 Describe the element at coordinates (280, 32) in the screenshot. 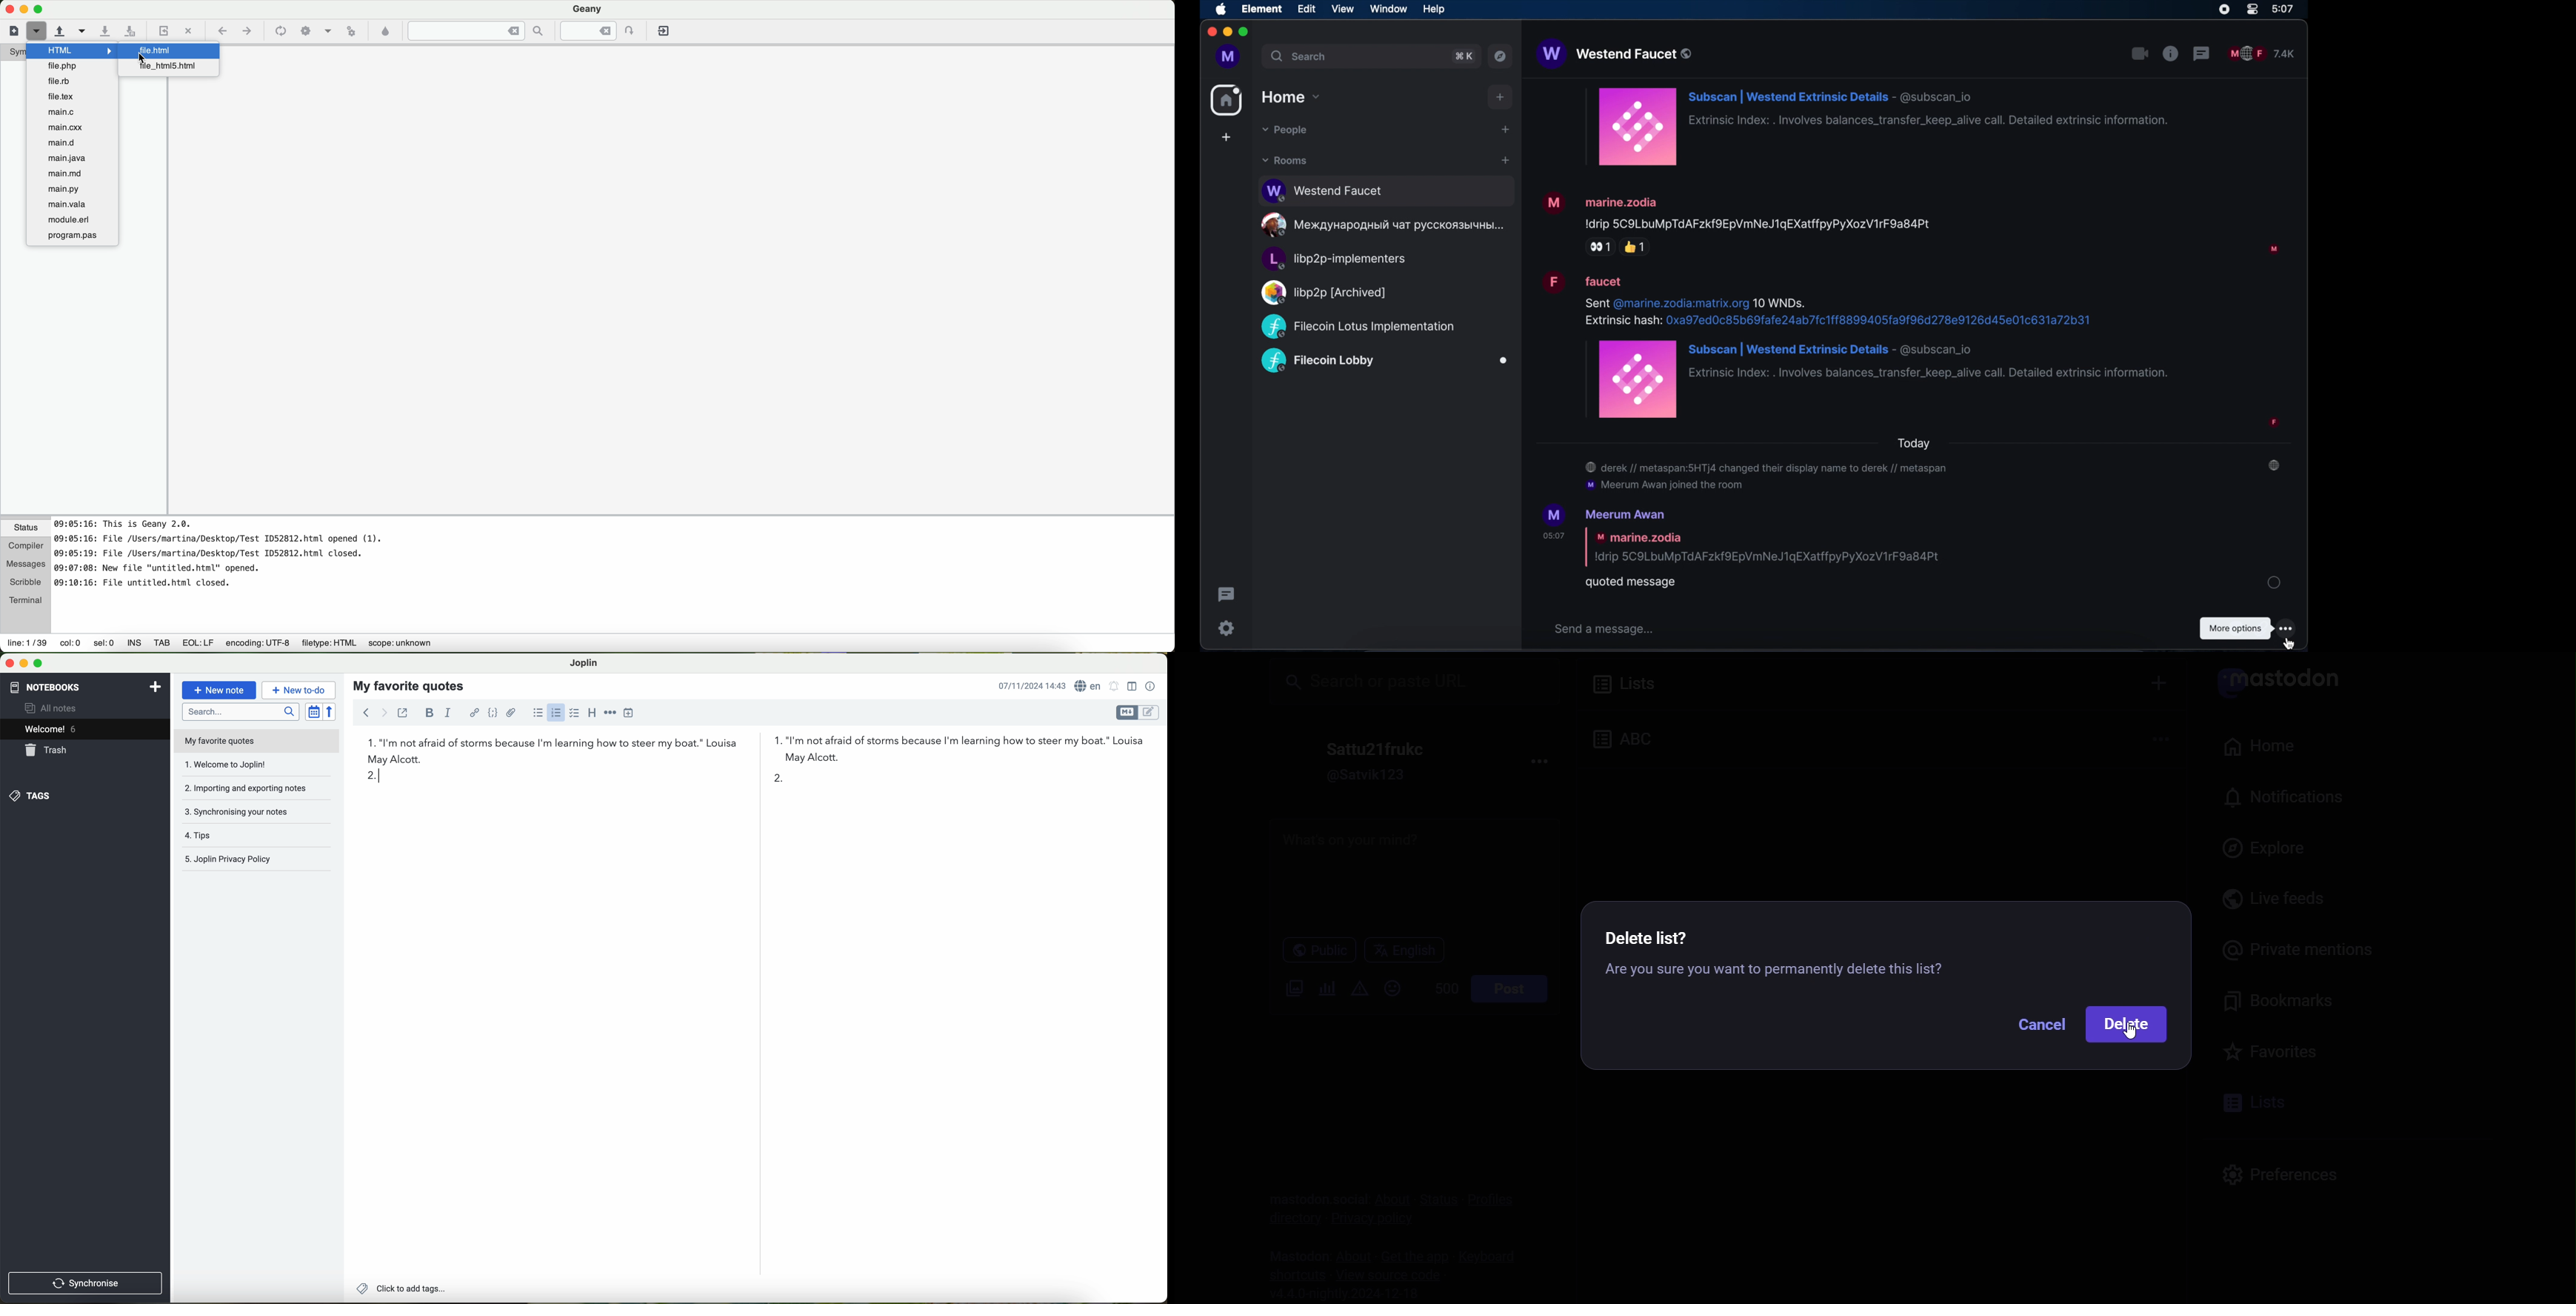

I see `compile the current file` at that location.